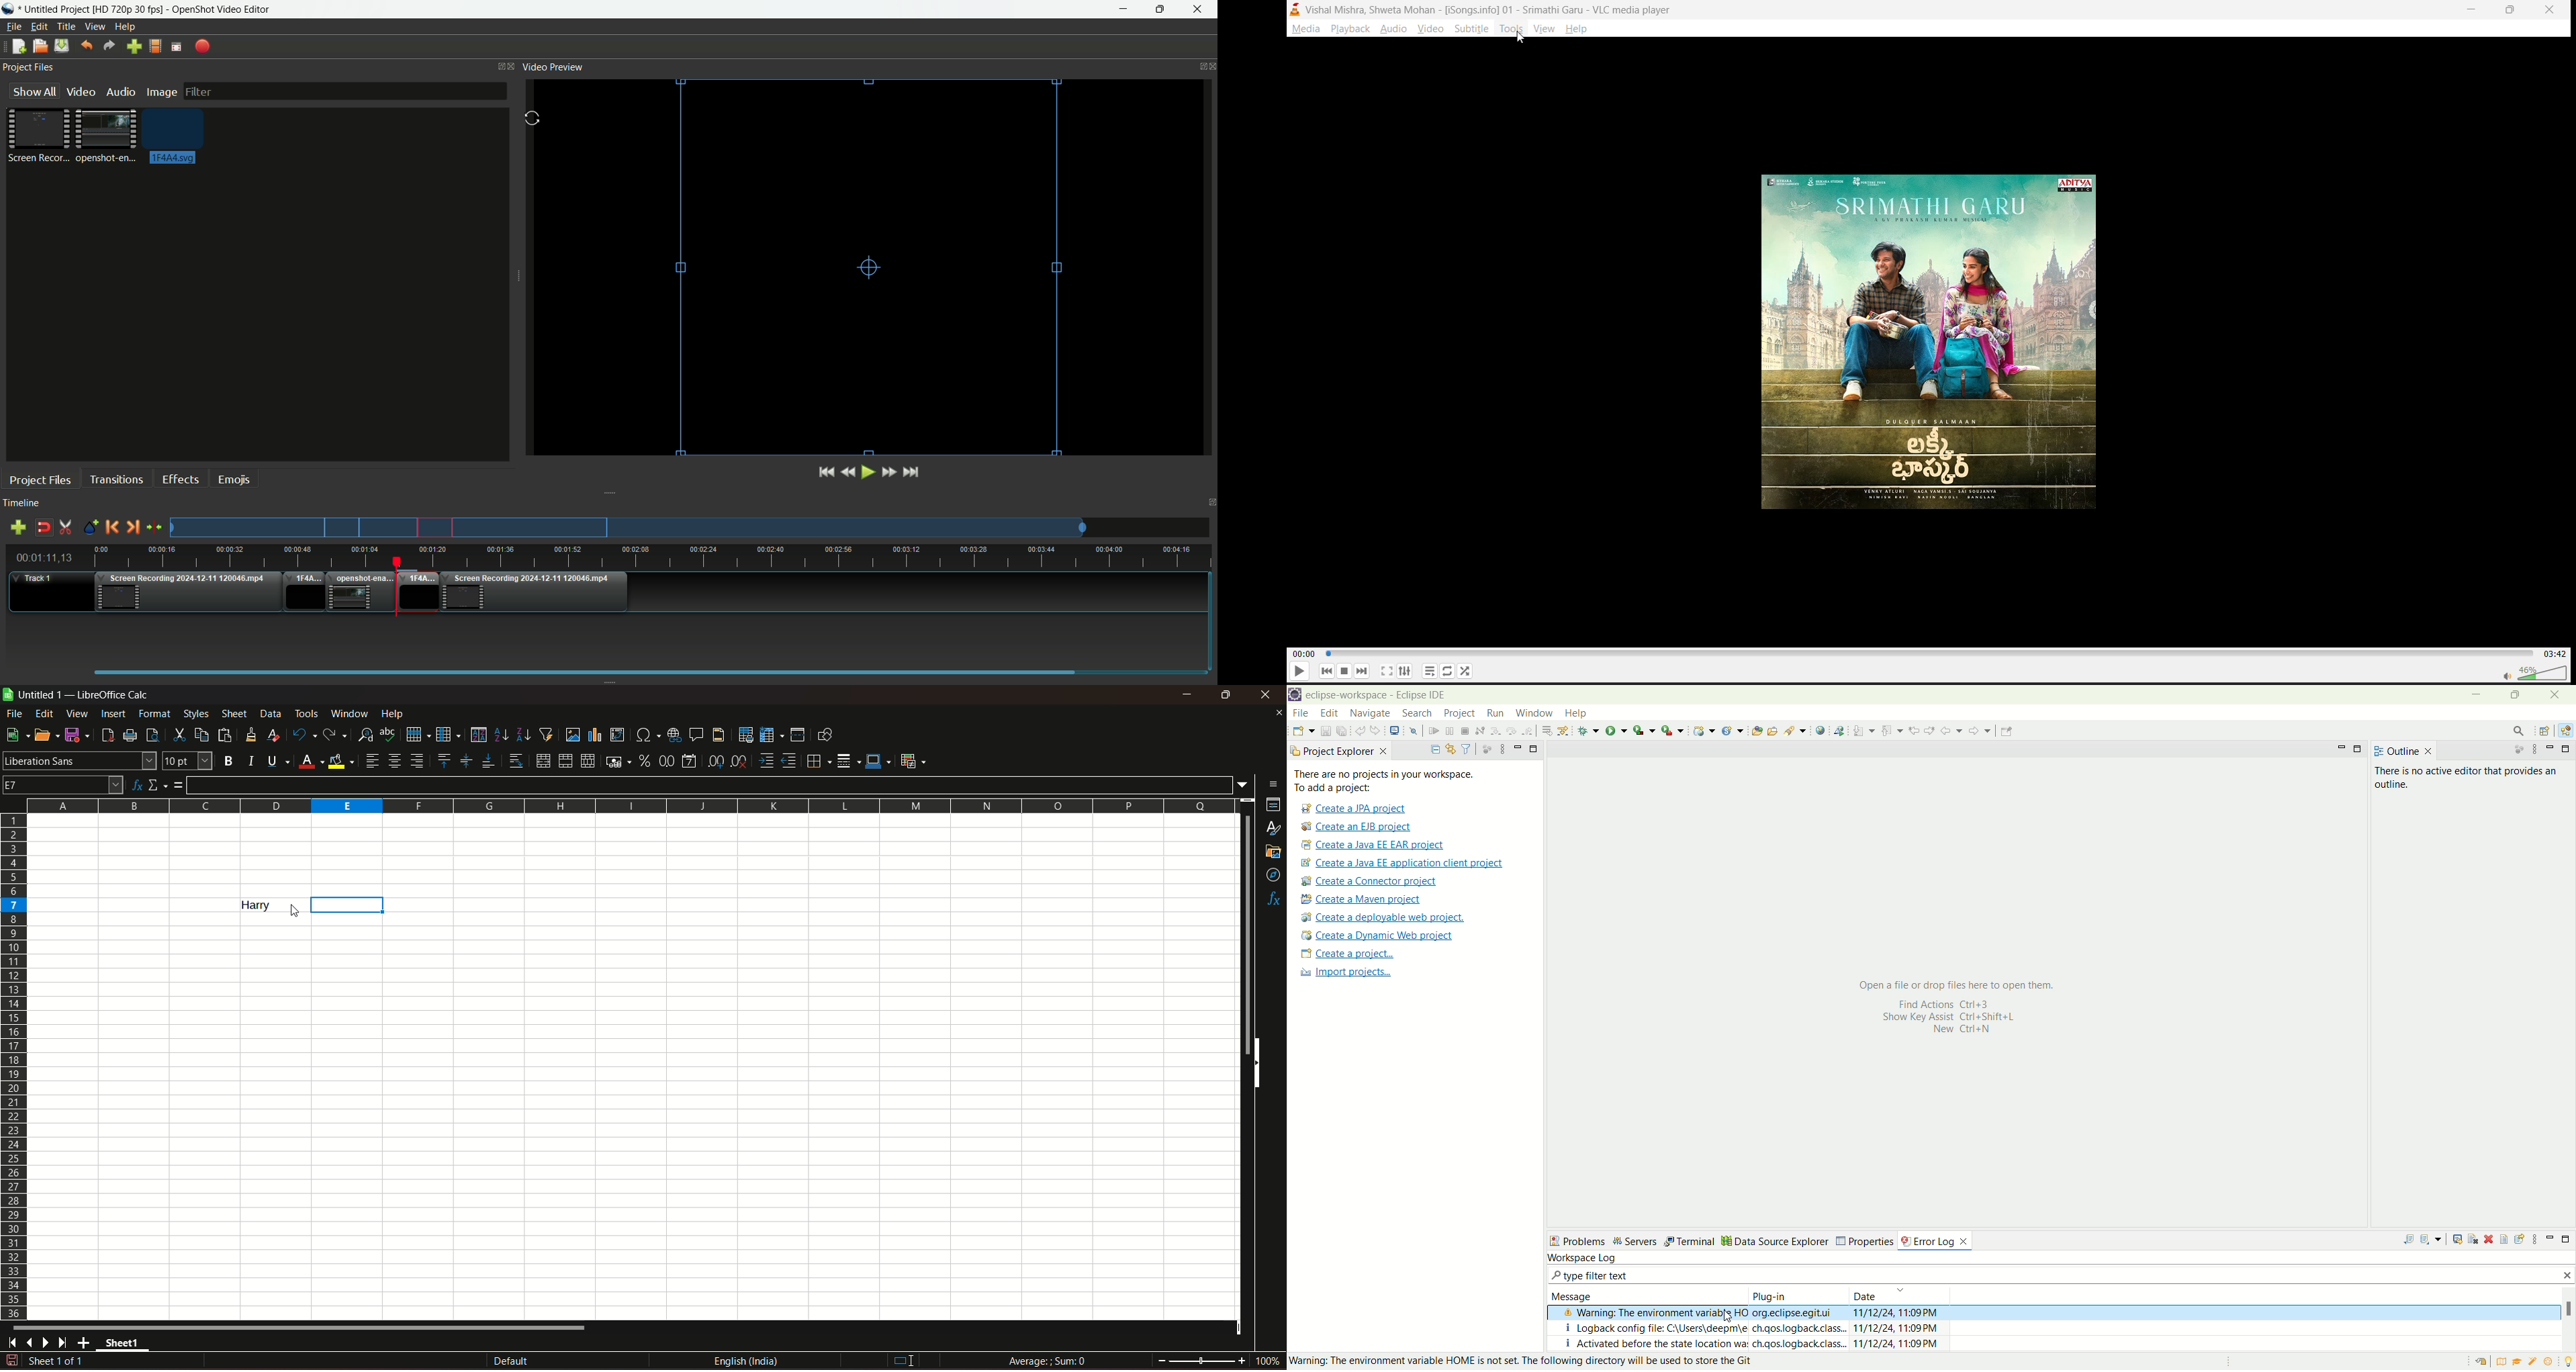  What do you see at coordinates (1268, 694) in the screenshot?
I see `close` at bounding box center [1268, 694].